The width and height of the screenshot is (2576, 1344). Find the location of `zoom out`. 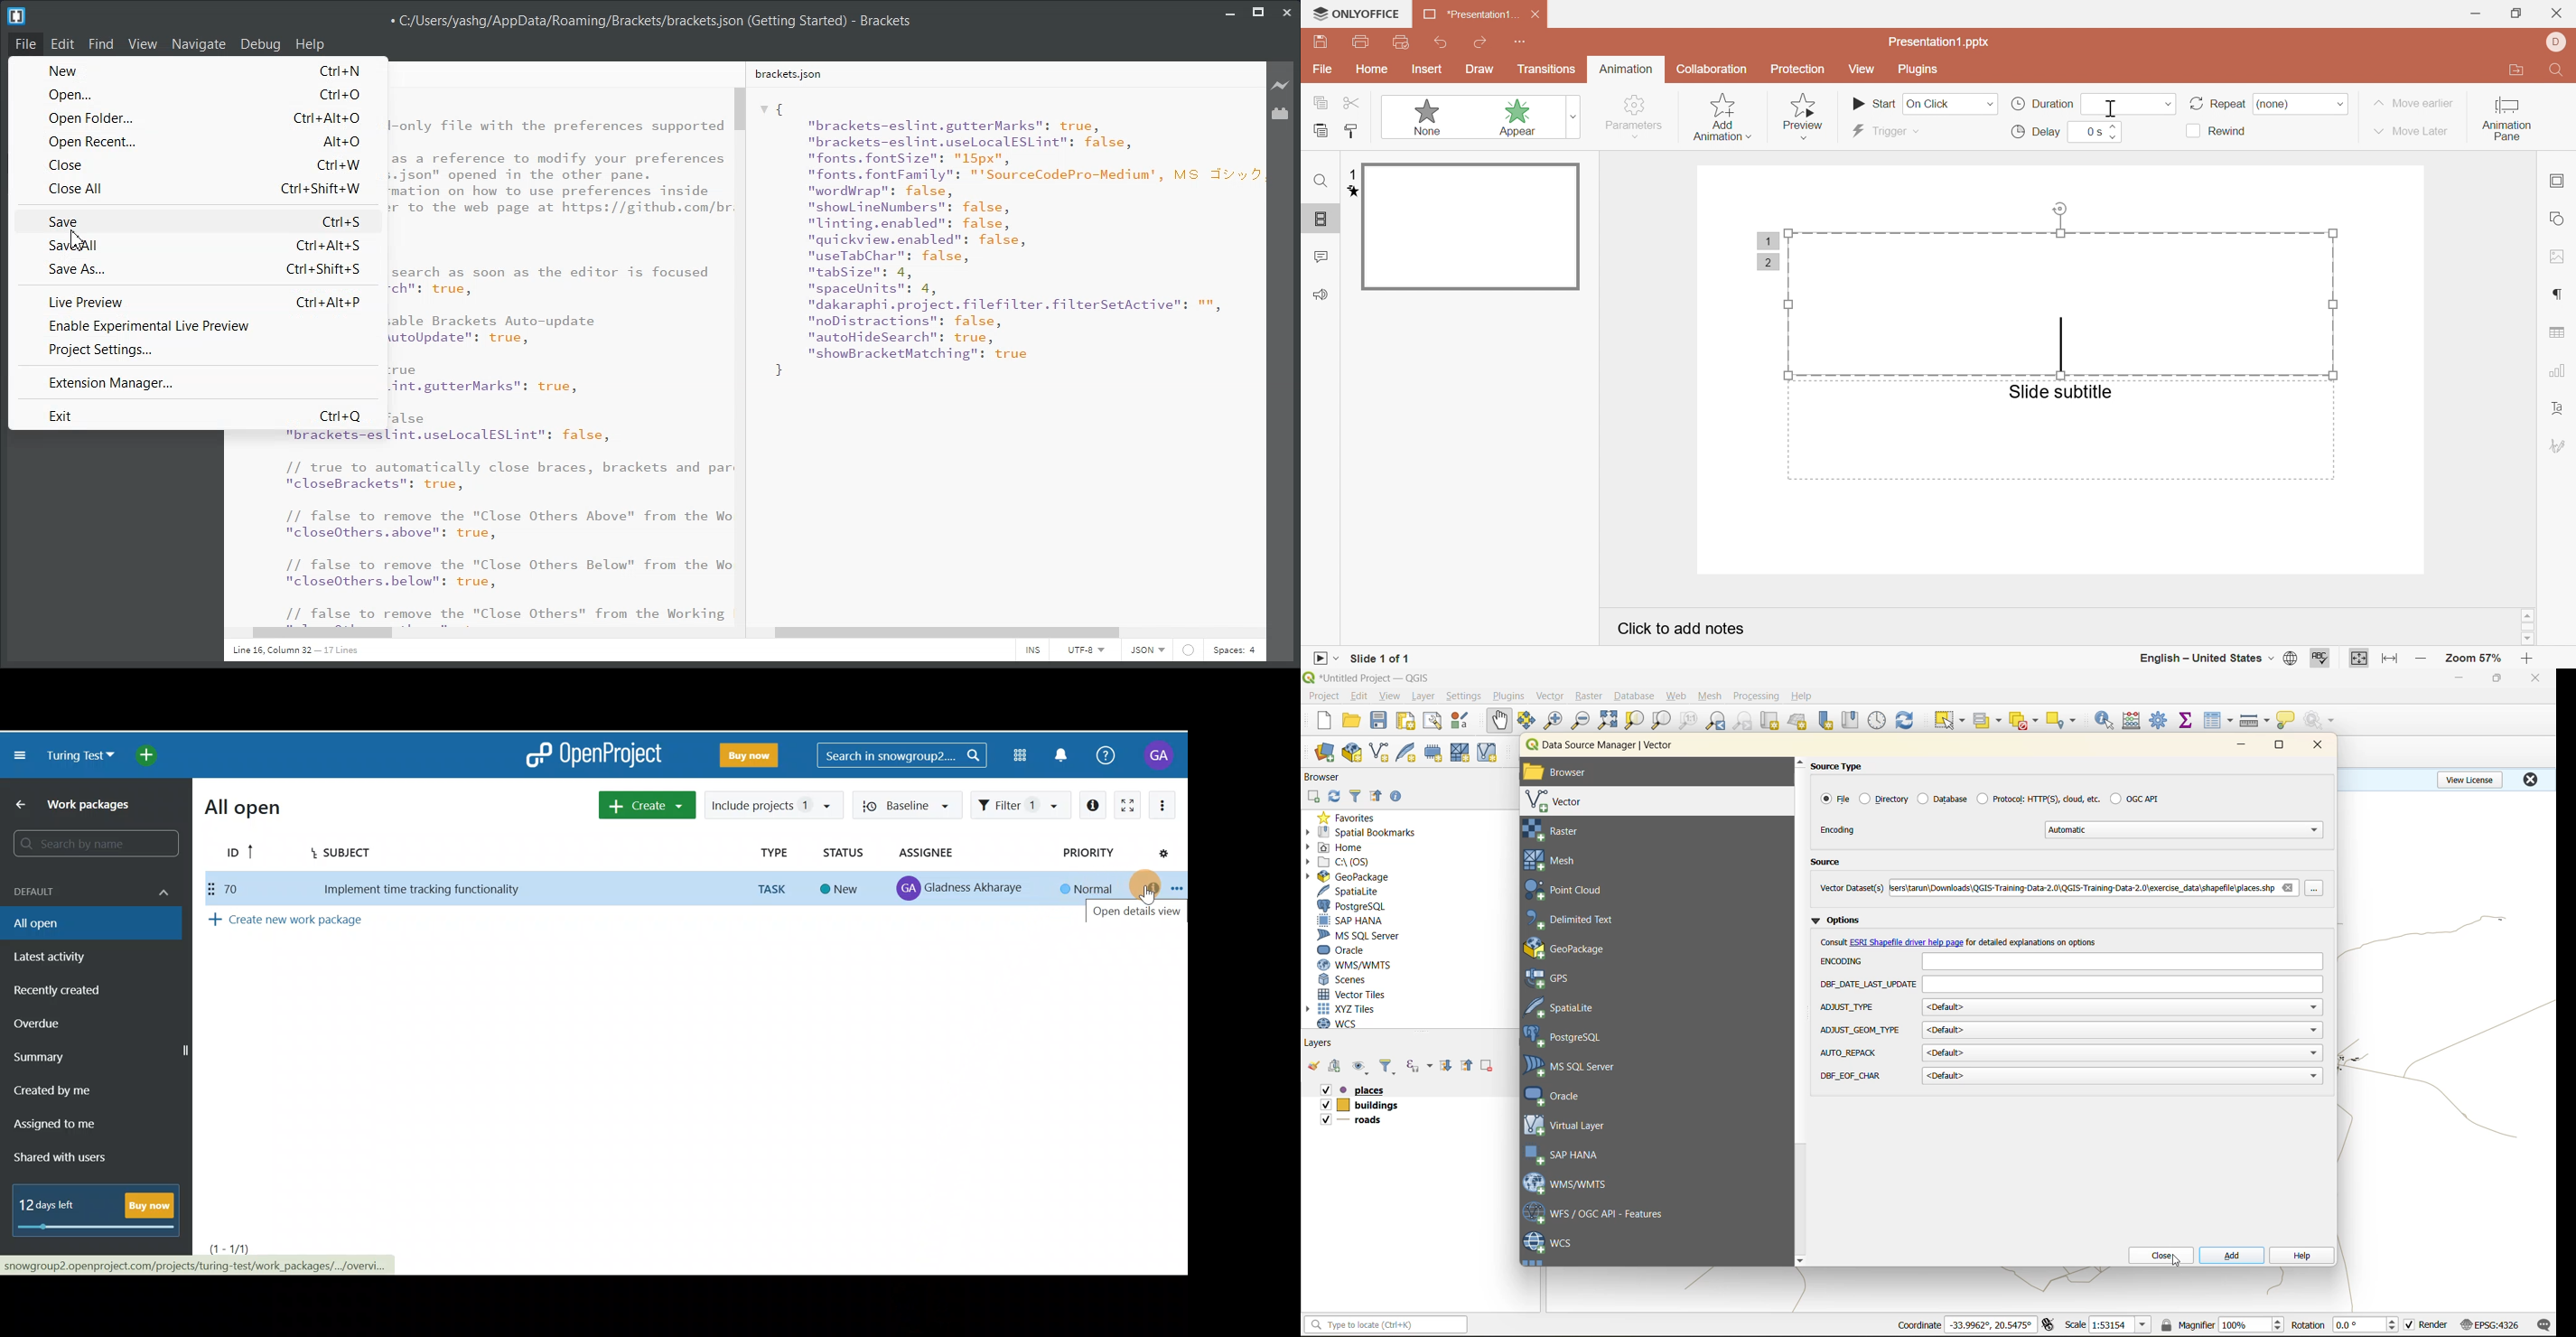

zoom out is located at coordinates (2422, 659).